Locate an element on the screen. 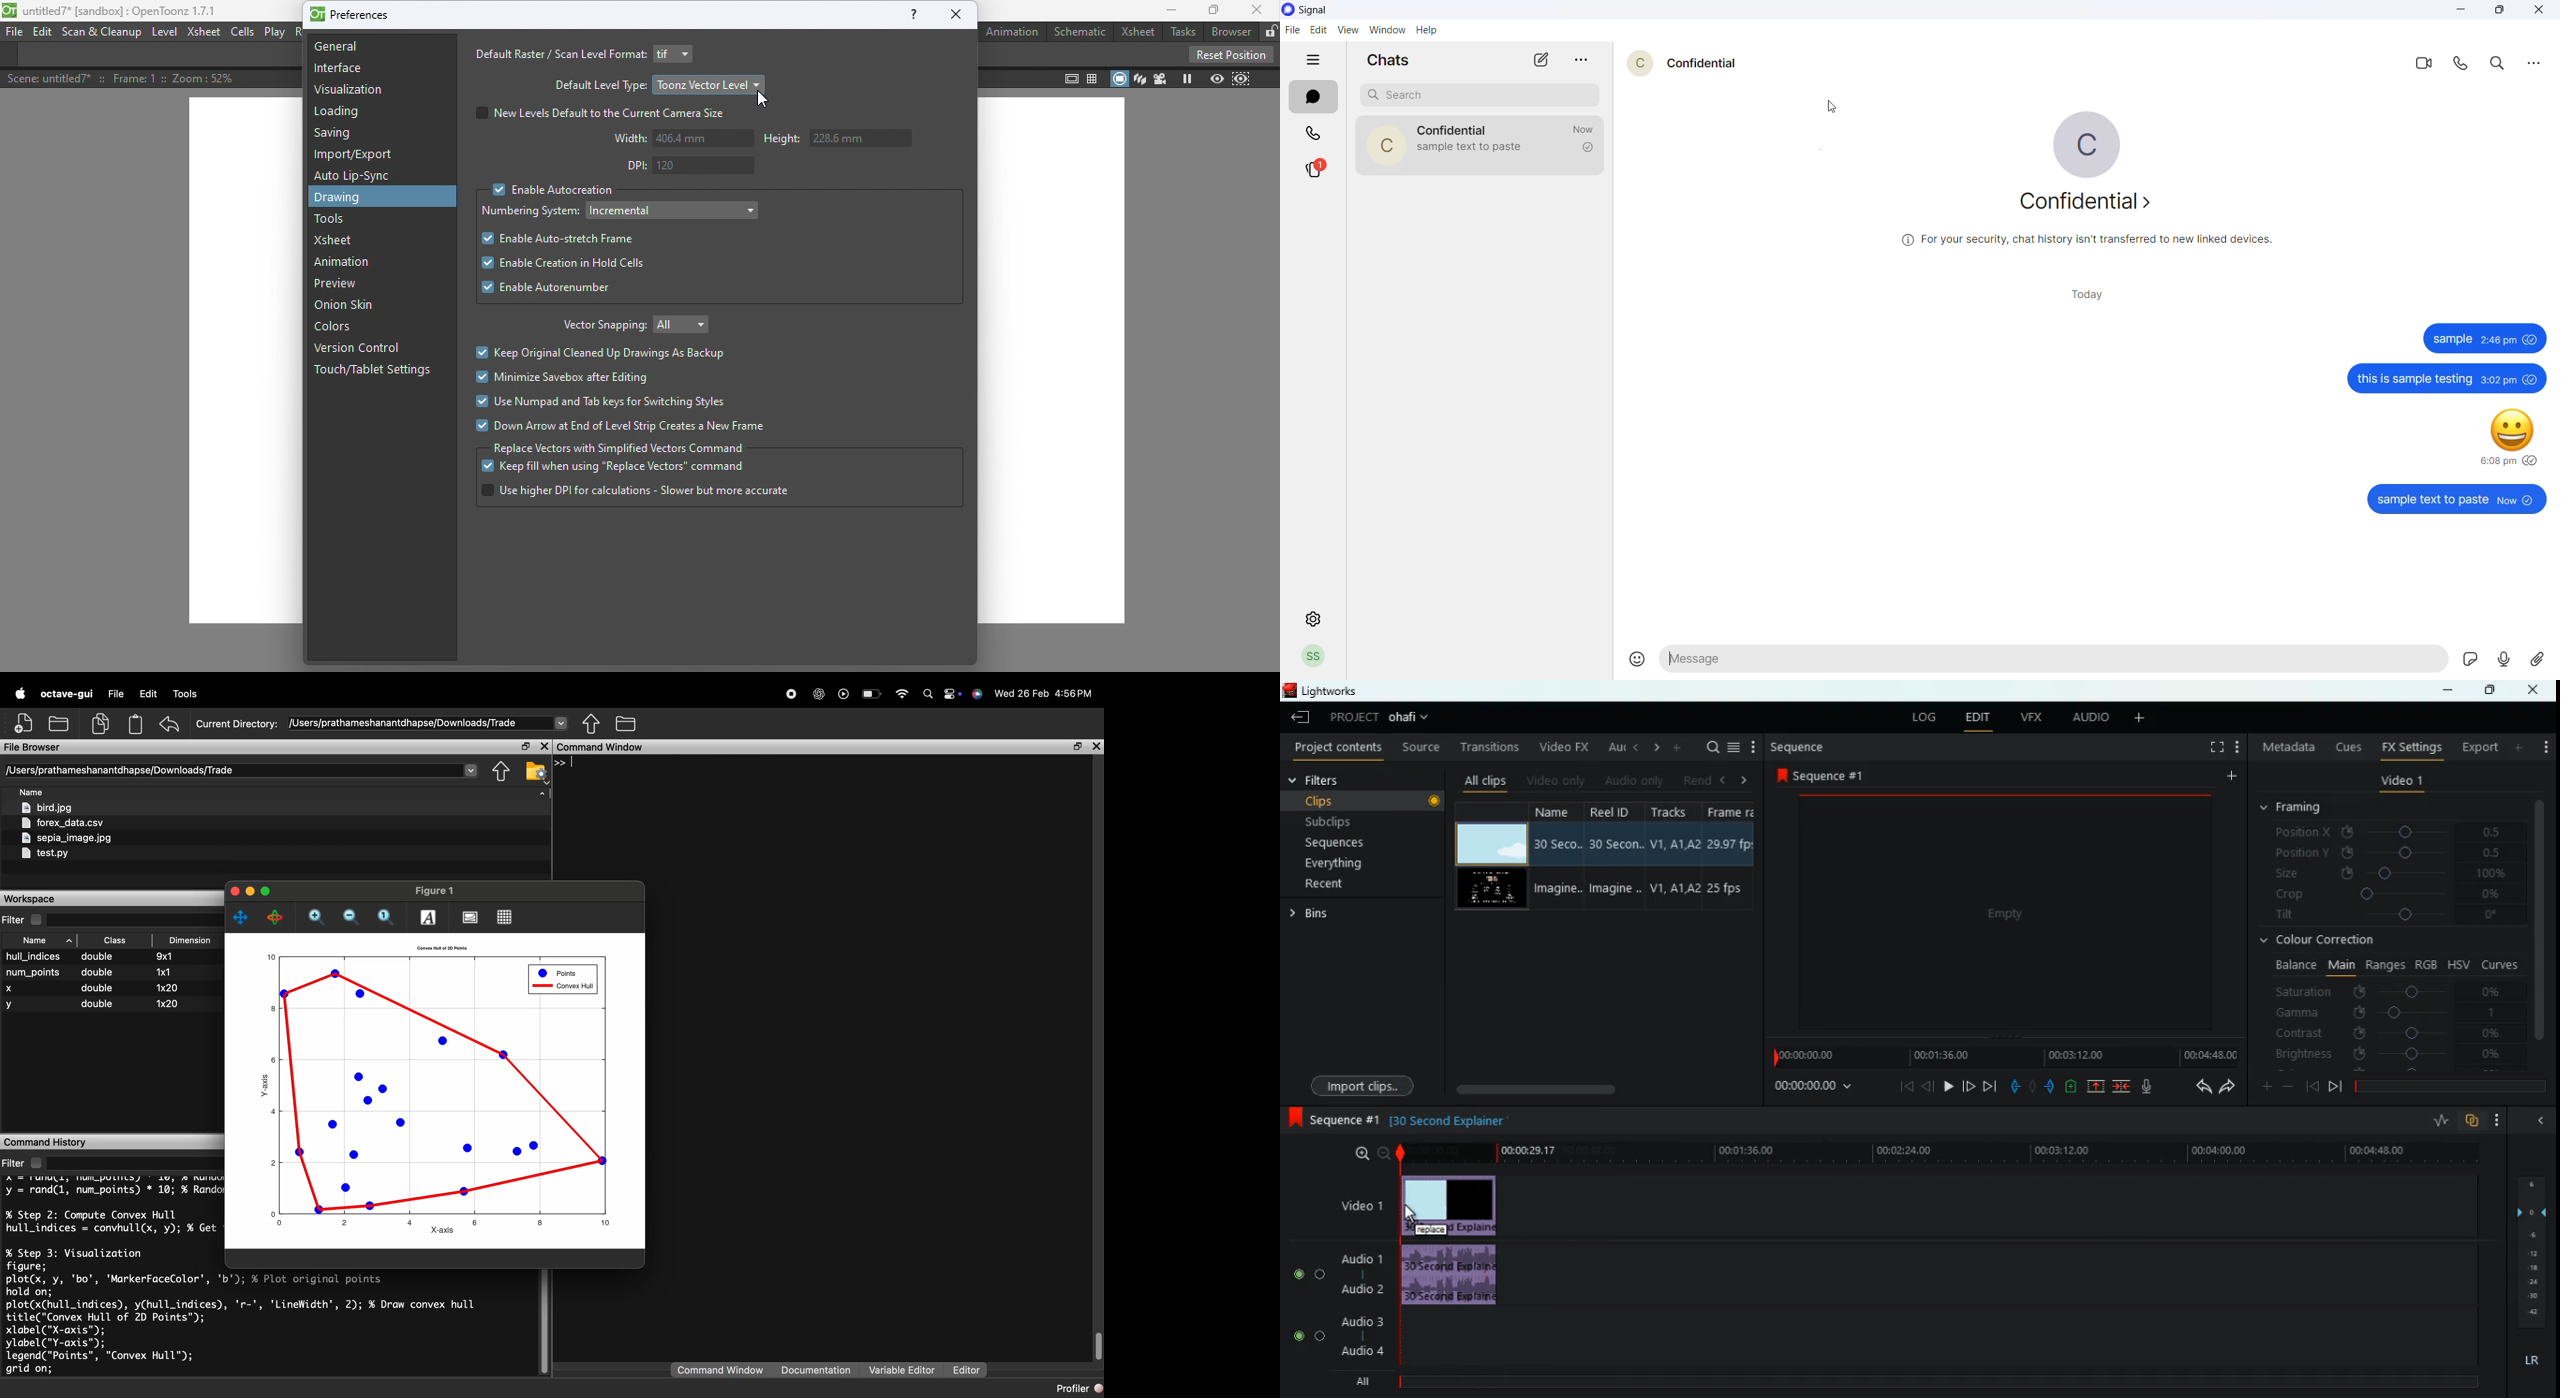 The image size is (2576, 1400). Xsheet is located at coordinates (202, 34).